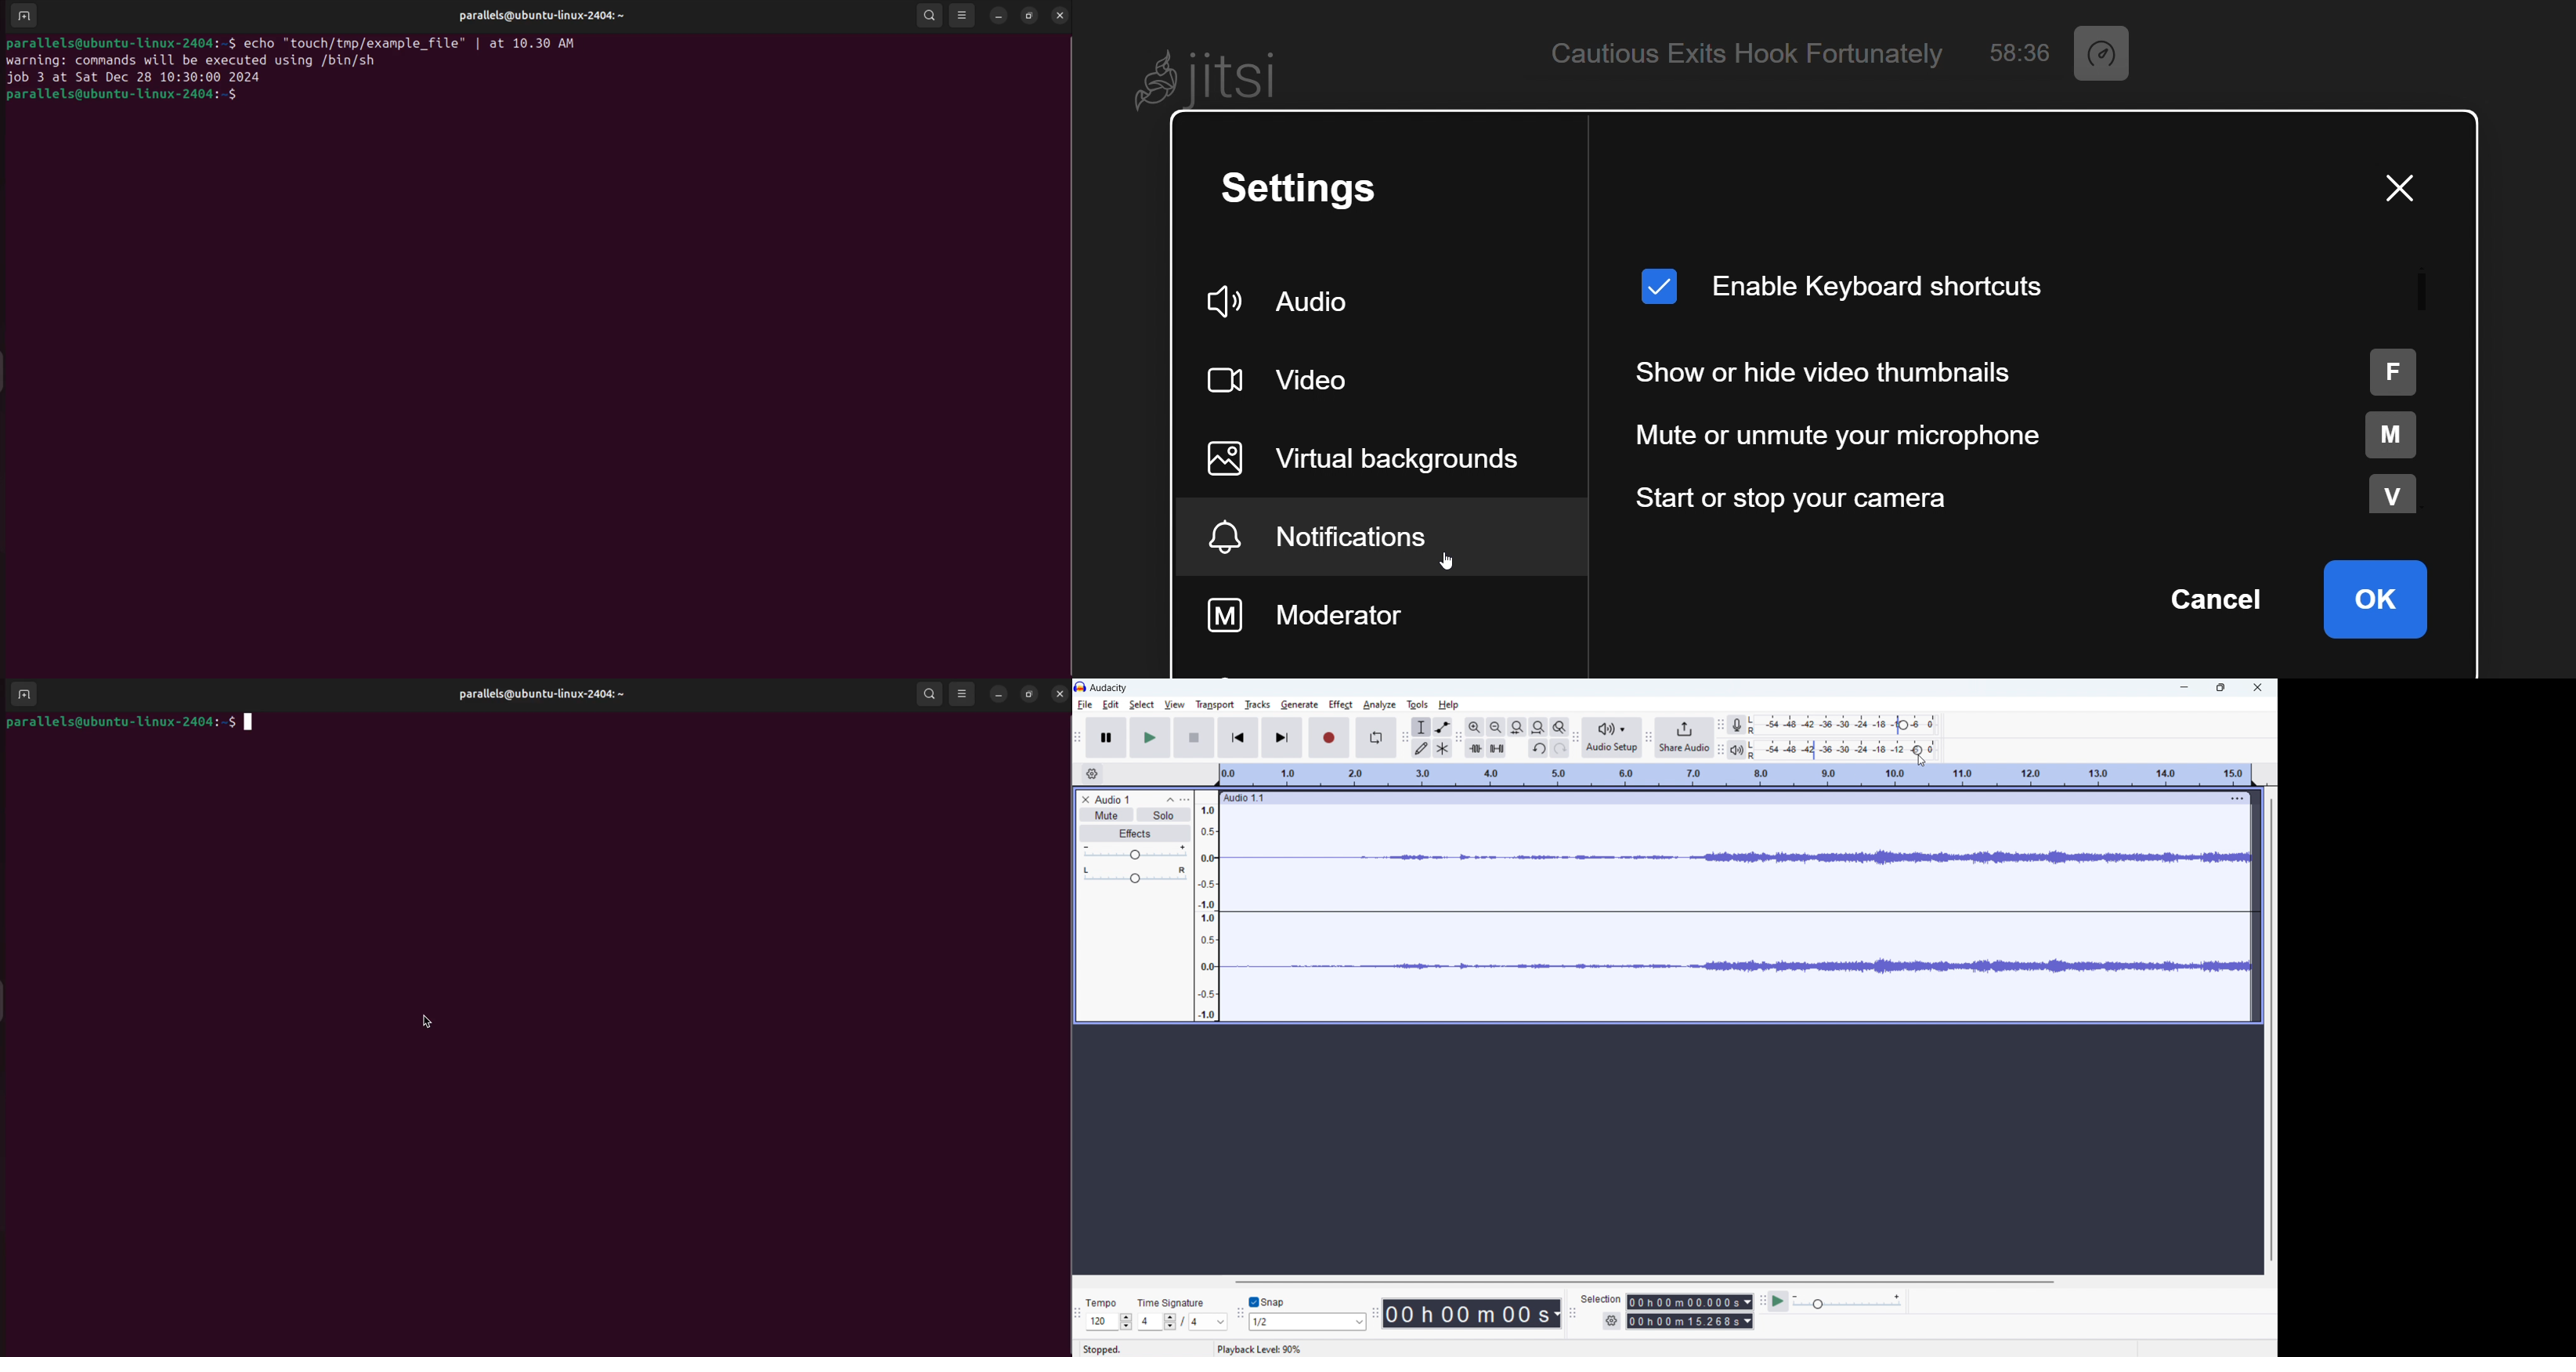 Image resolution: width=2576 pixels, height=1372 pixels. Describe the element at coordinates (1843, 725) in the screenshot. I see `record level` at that location.